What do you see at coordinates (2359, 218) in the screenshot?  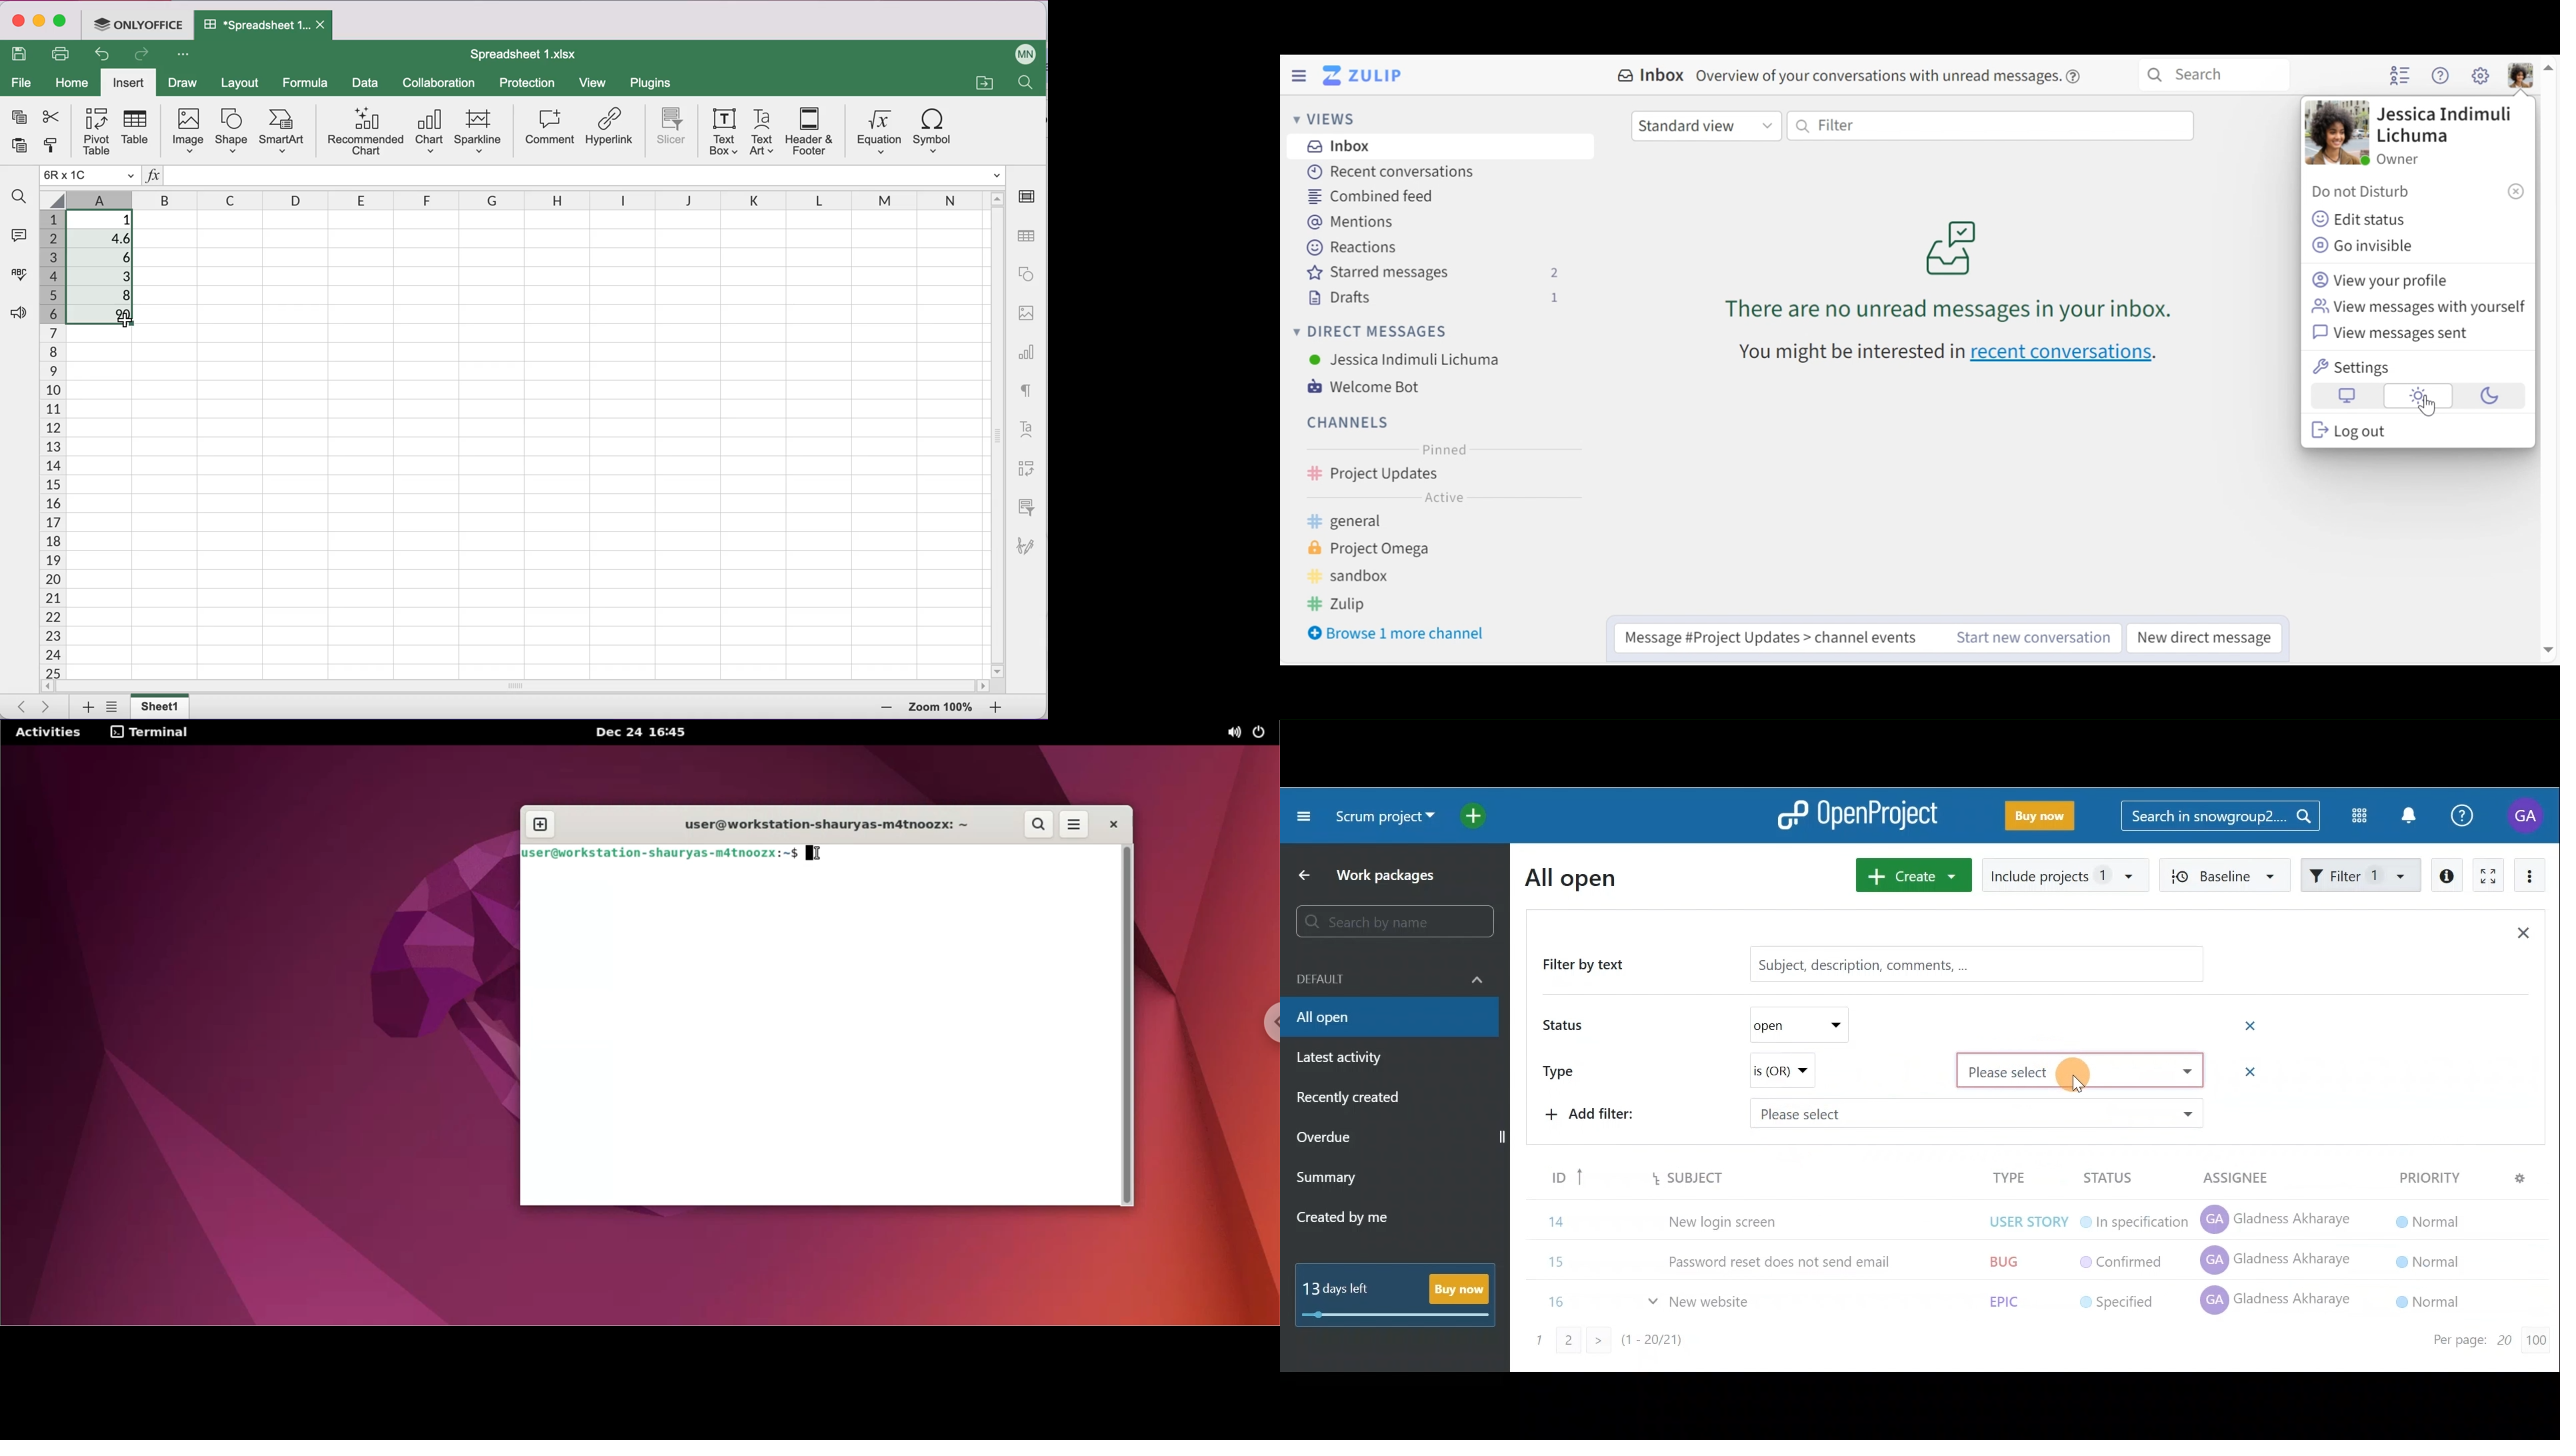 I see `Edit Status` at bounding box center [2359, 218].